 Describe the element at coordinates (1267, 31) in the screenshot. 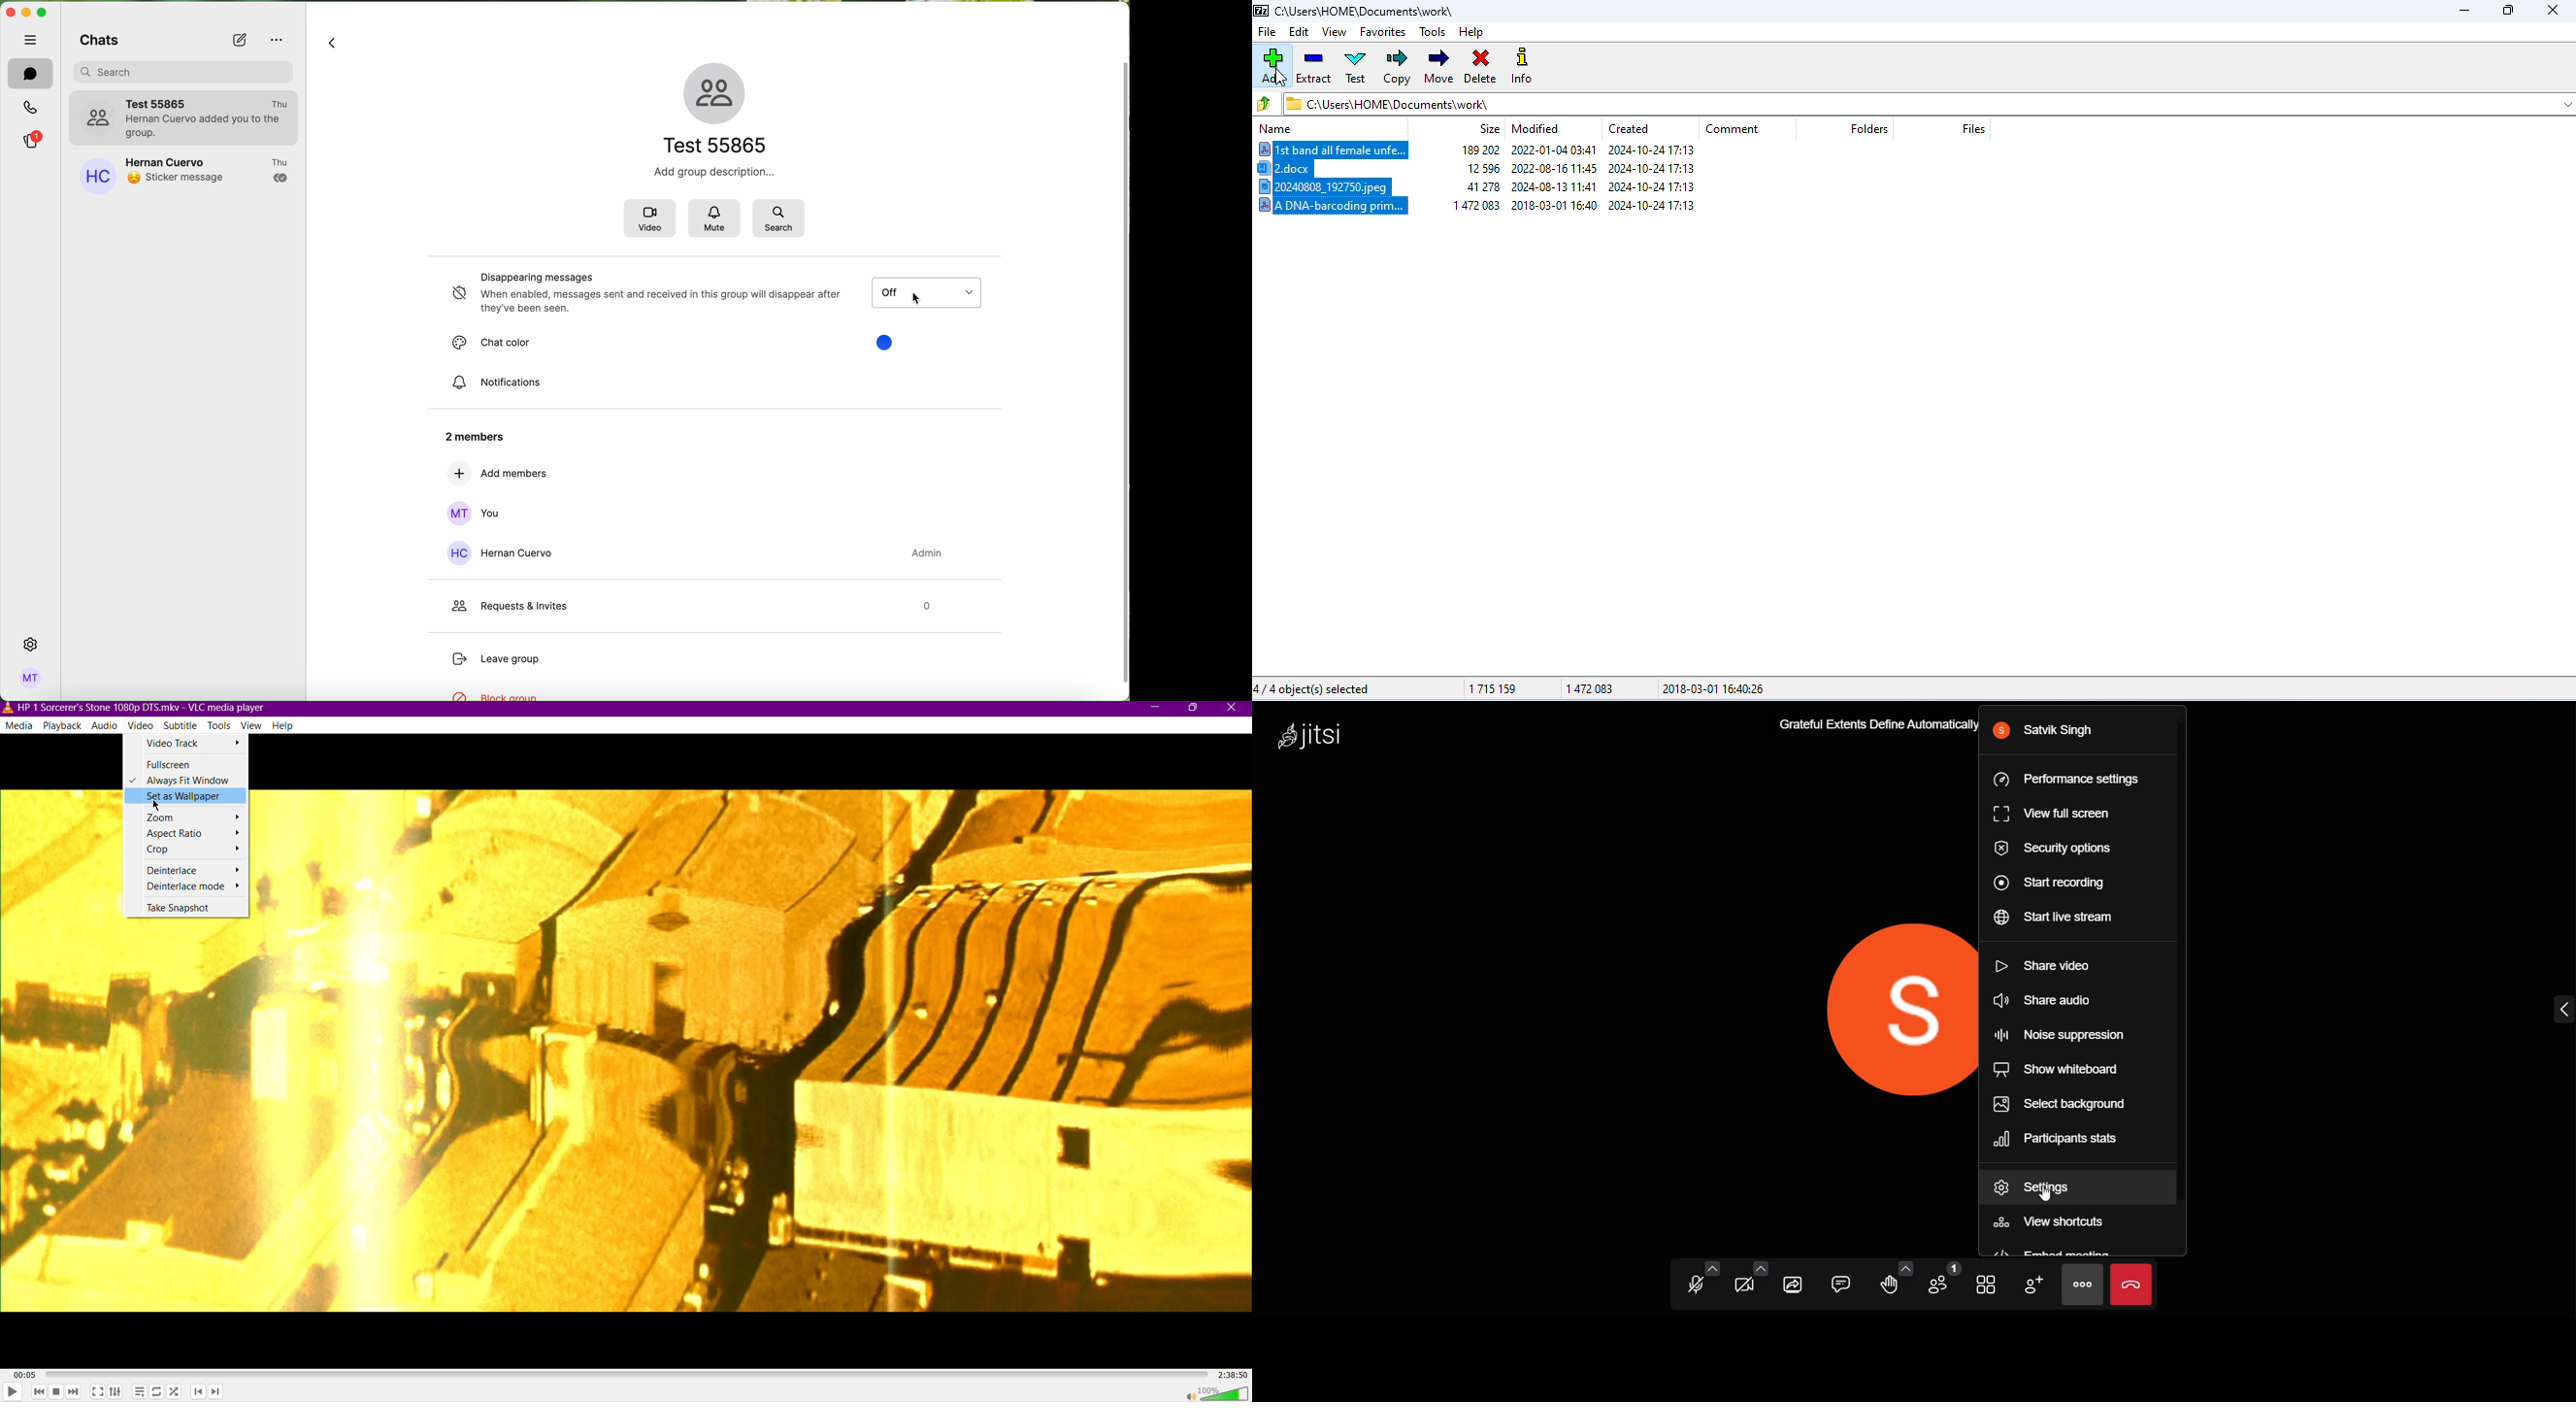

I see `file` at that location.